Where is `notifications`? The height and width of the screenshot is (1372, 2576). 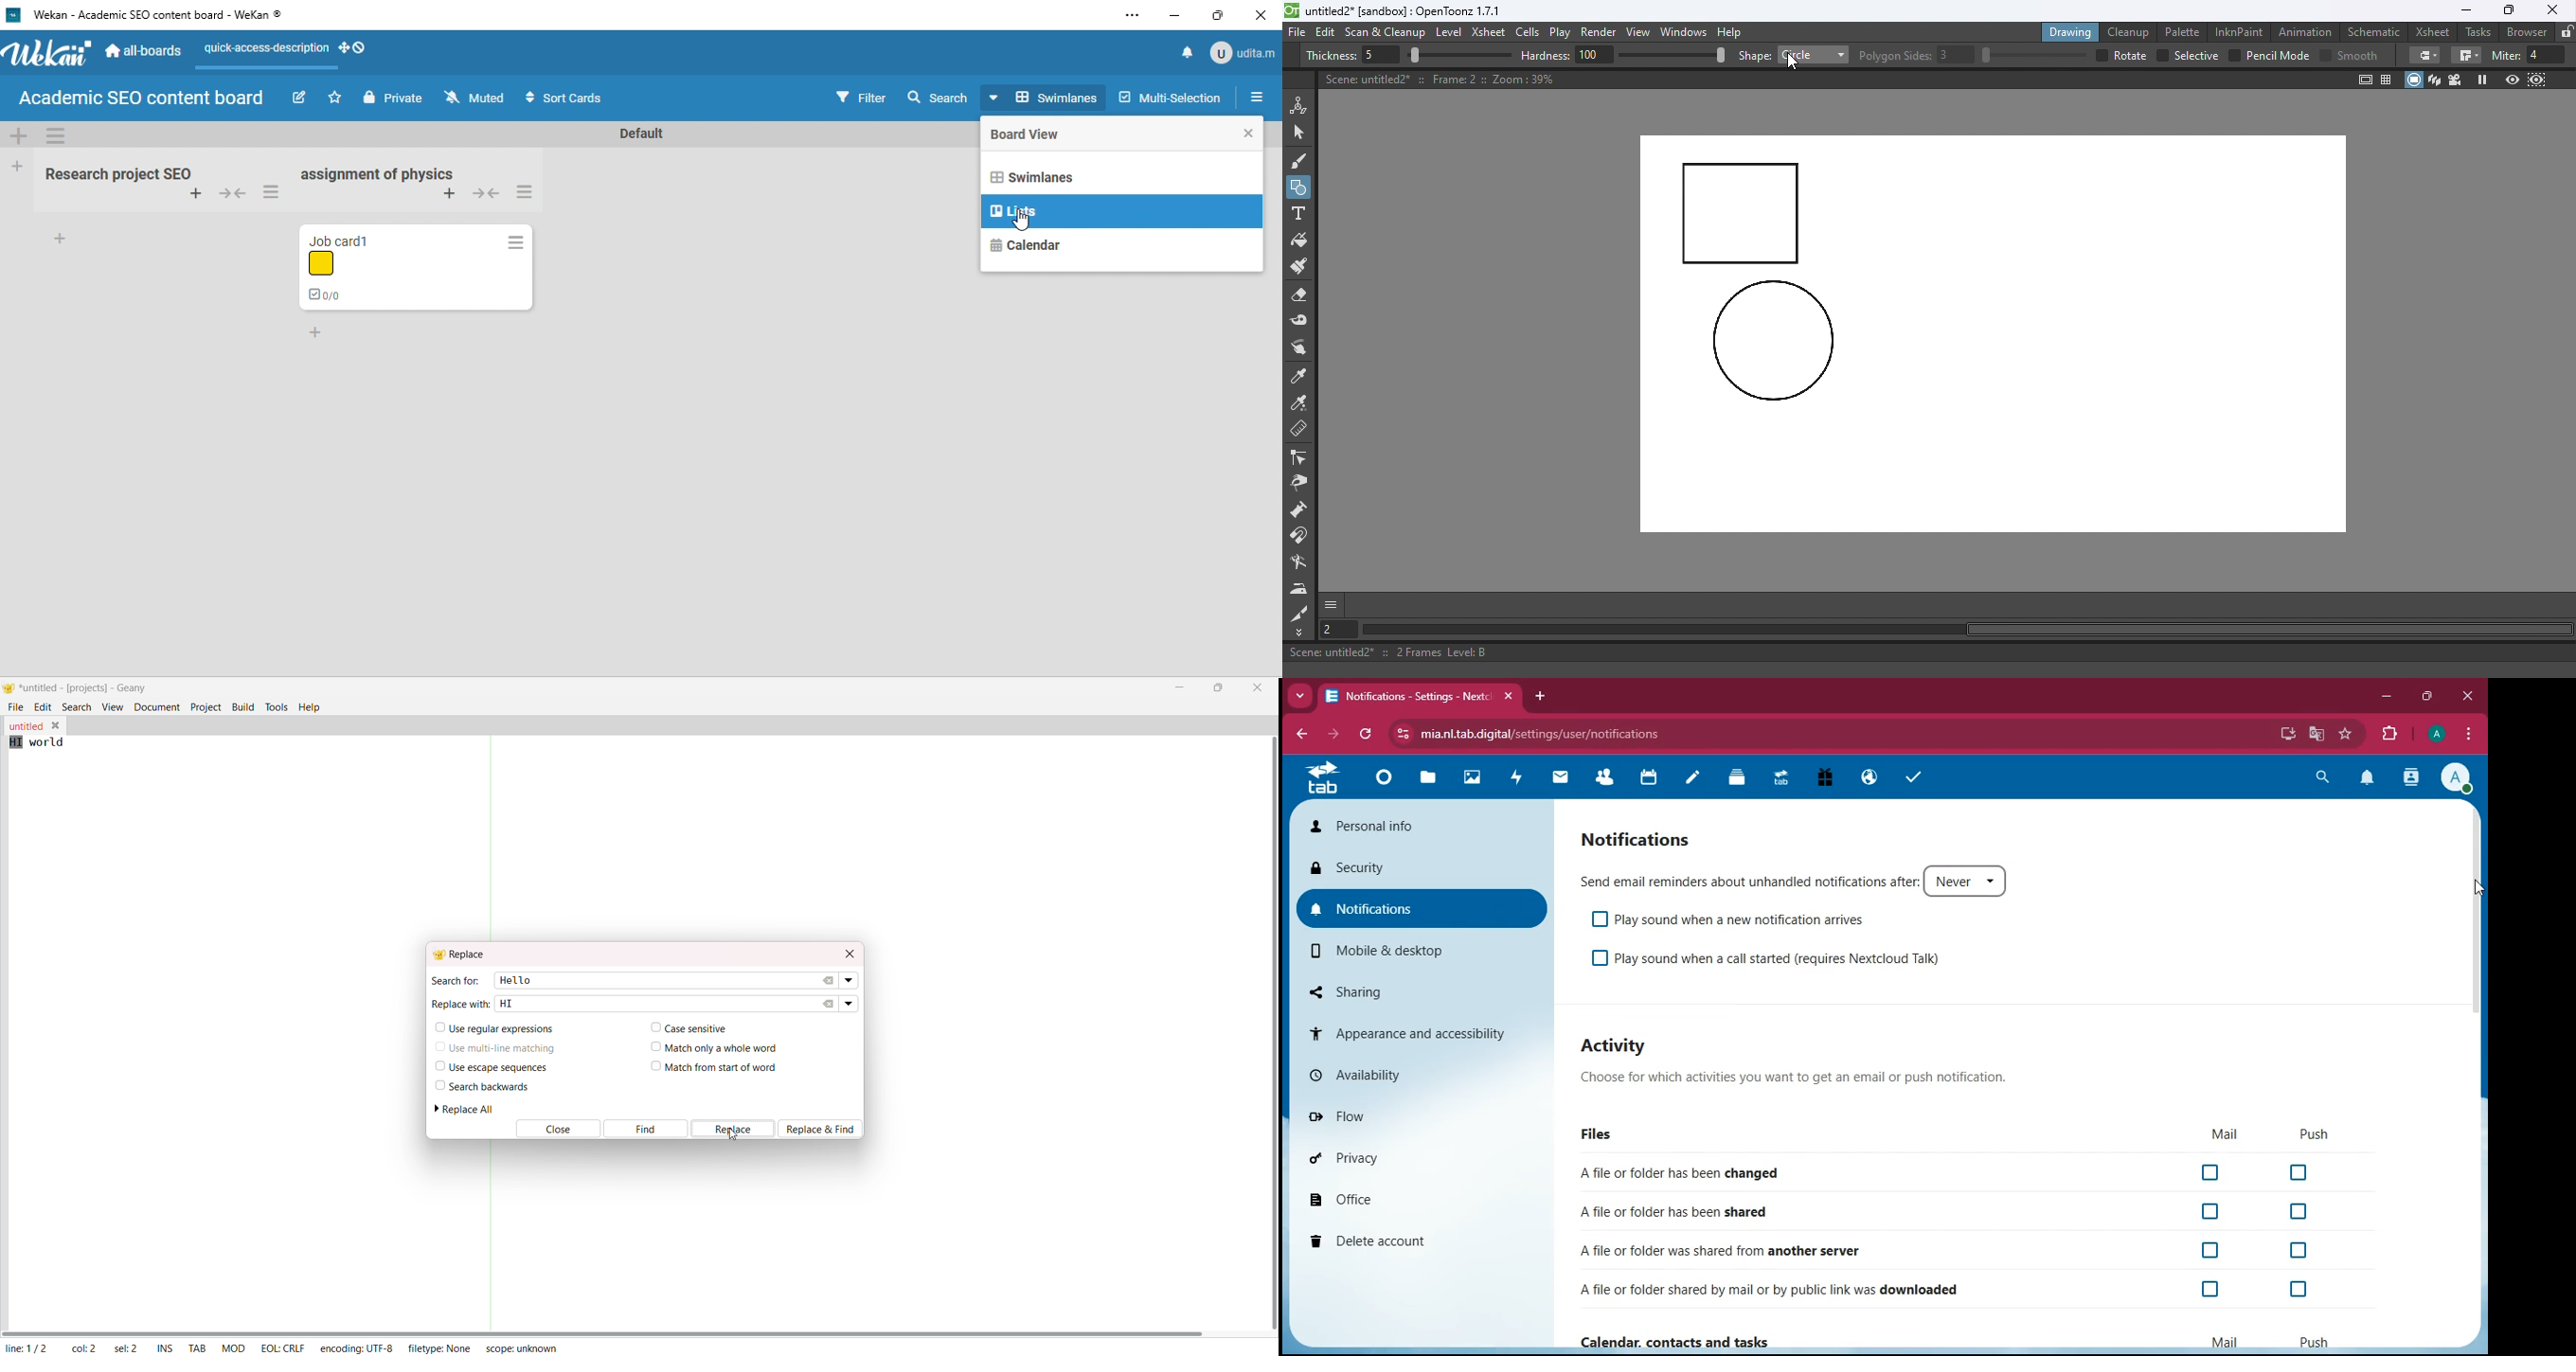
notifications is located at coordinates (1421, 909).